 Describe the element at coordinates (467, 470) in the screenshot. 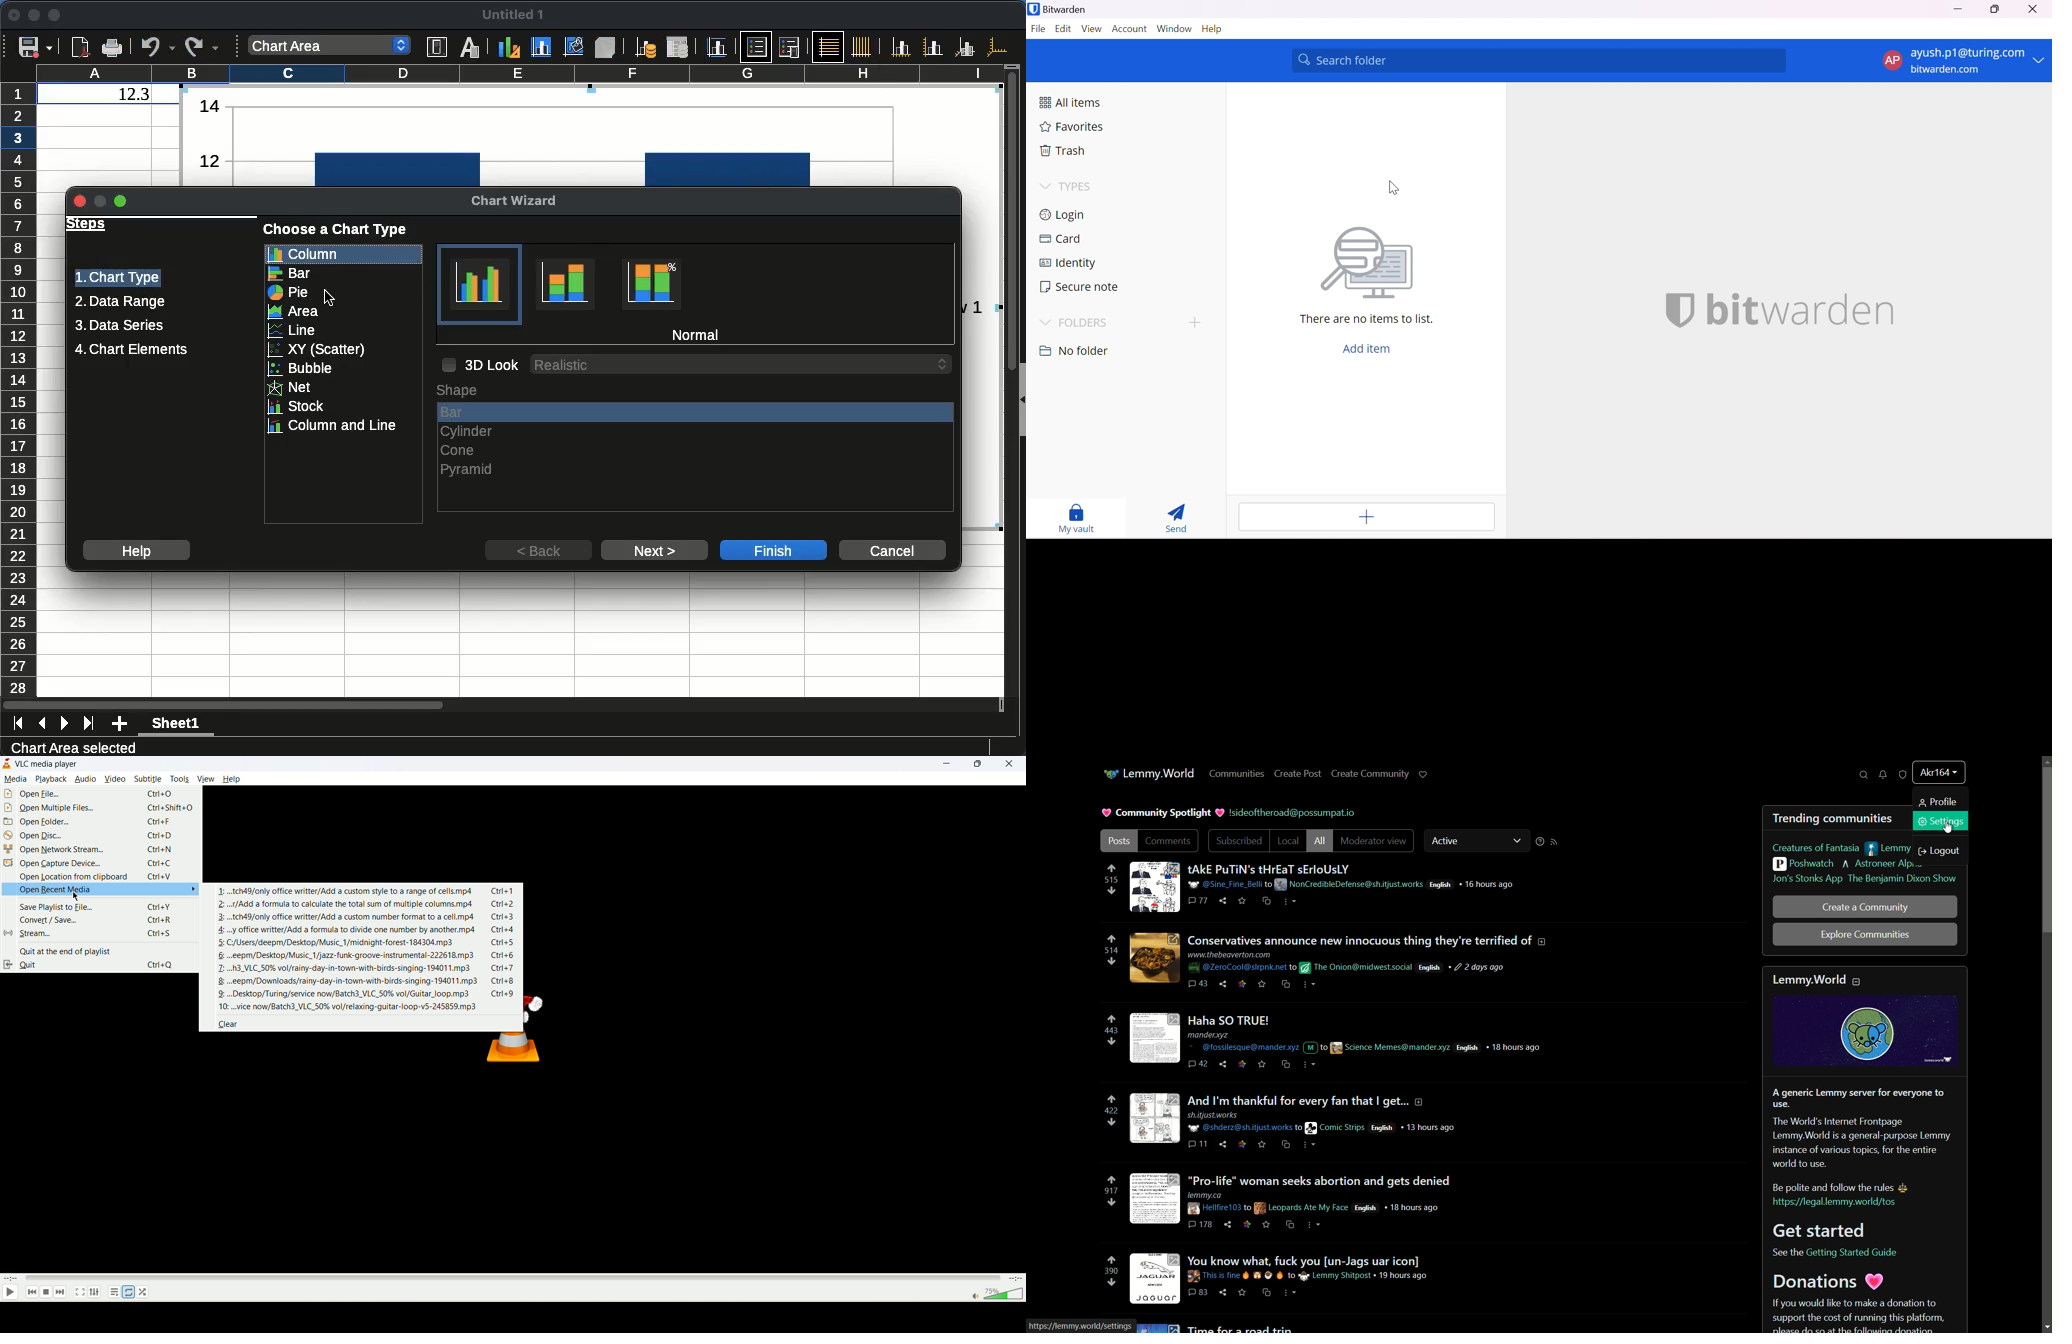

I see `pyramid` at that location.